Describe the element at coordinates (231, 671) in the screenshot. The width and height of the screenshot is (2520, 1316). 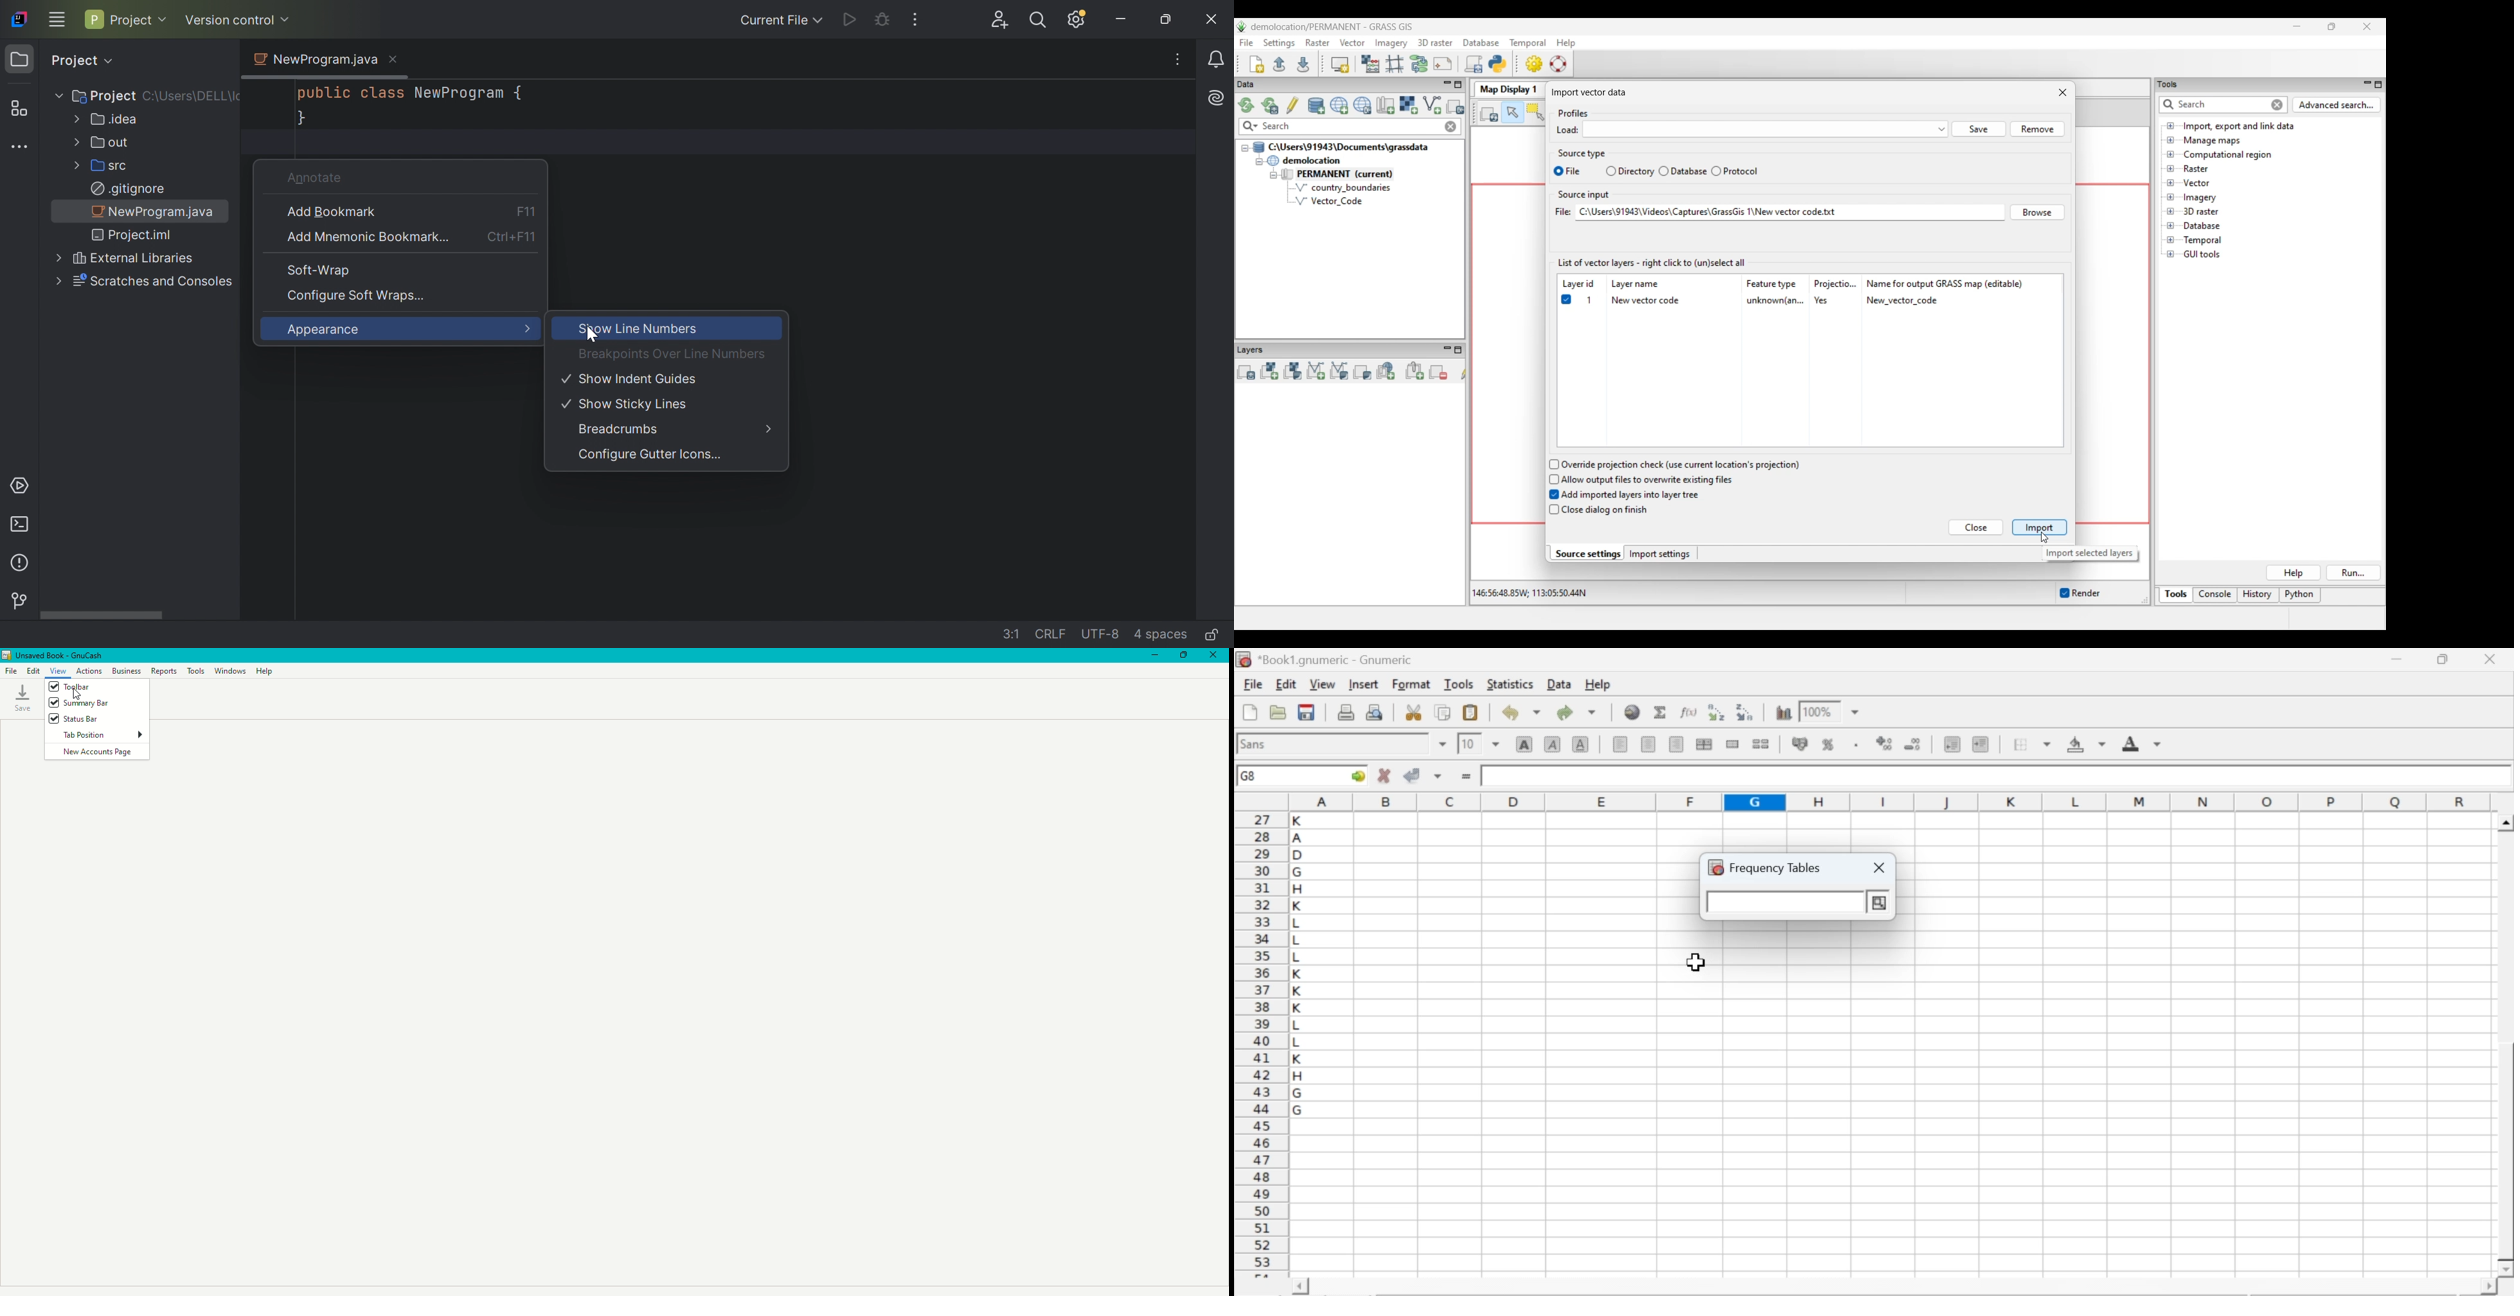
I see `Windows` at that location.